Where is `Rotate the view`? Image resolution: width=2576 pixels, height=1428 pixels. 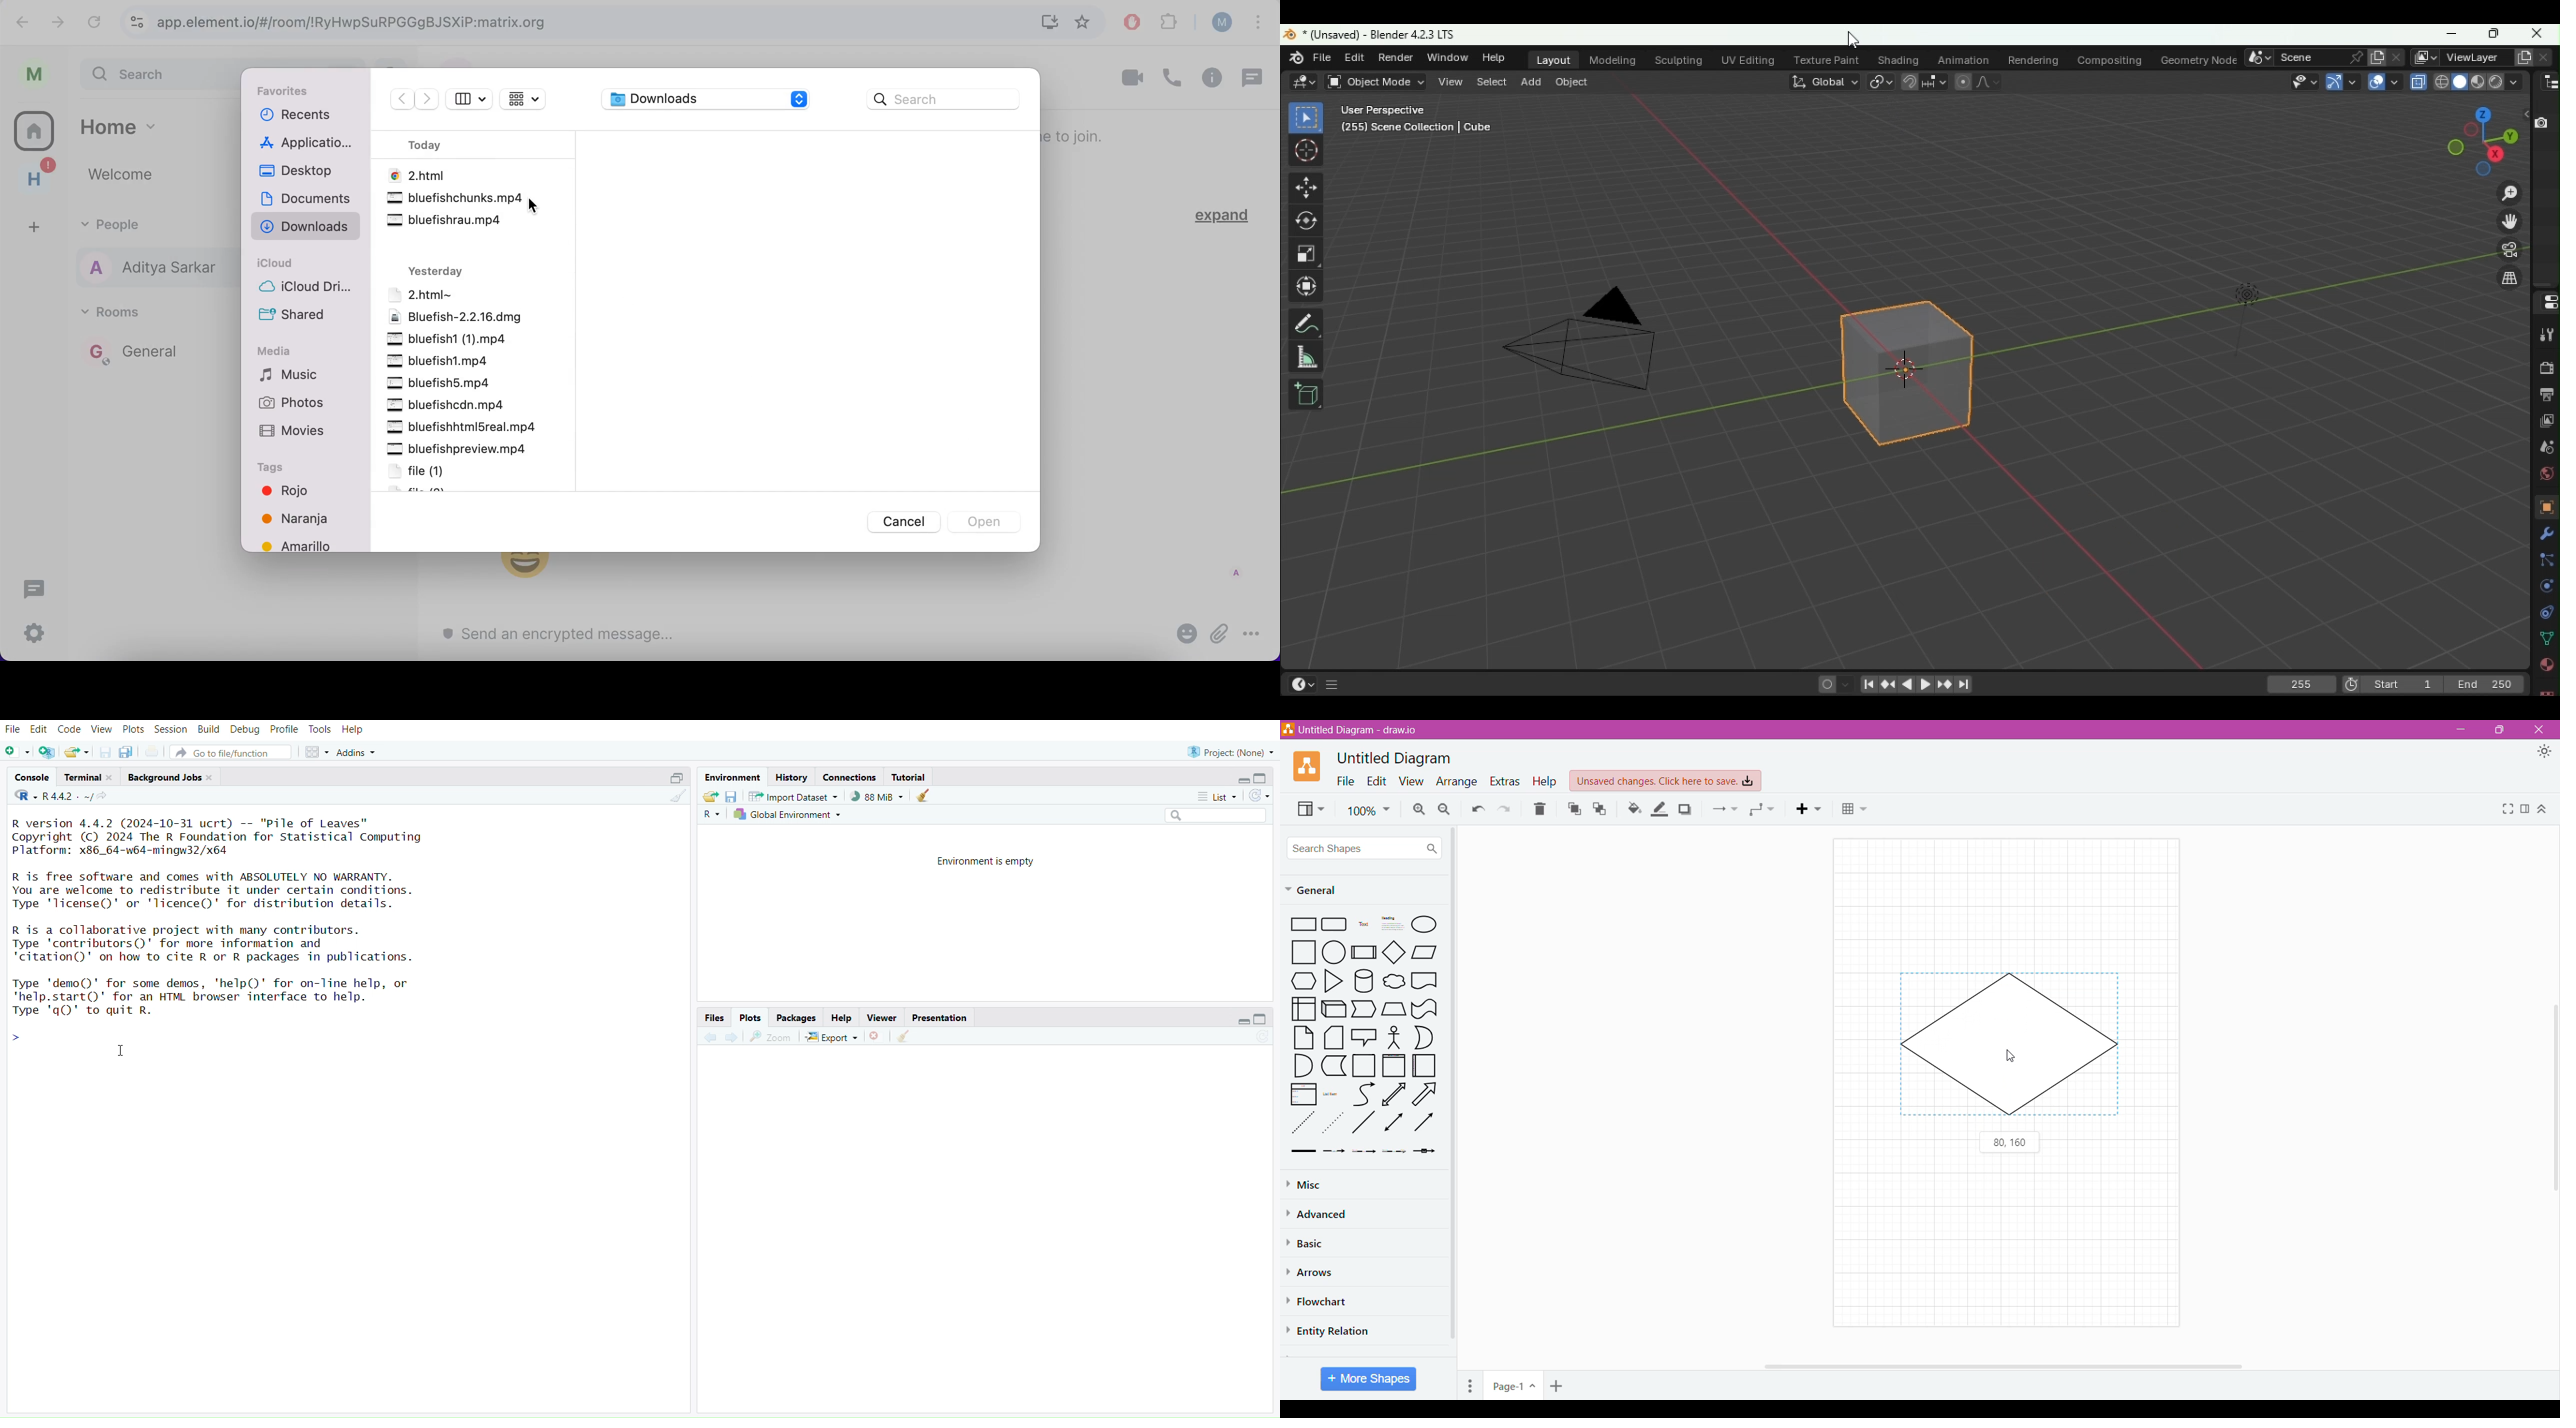 Rotate the view is located at coordinates (2496, 154).